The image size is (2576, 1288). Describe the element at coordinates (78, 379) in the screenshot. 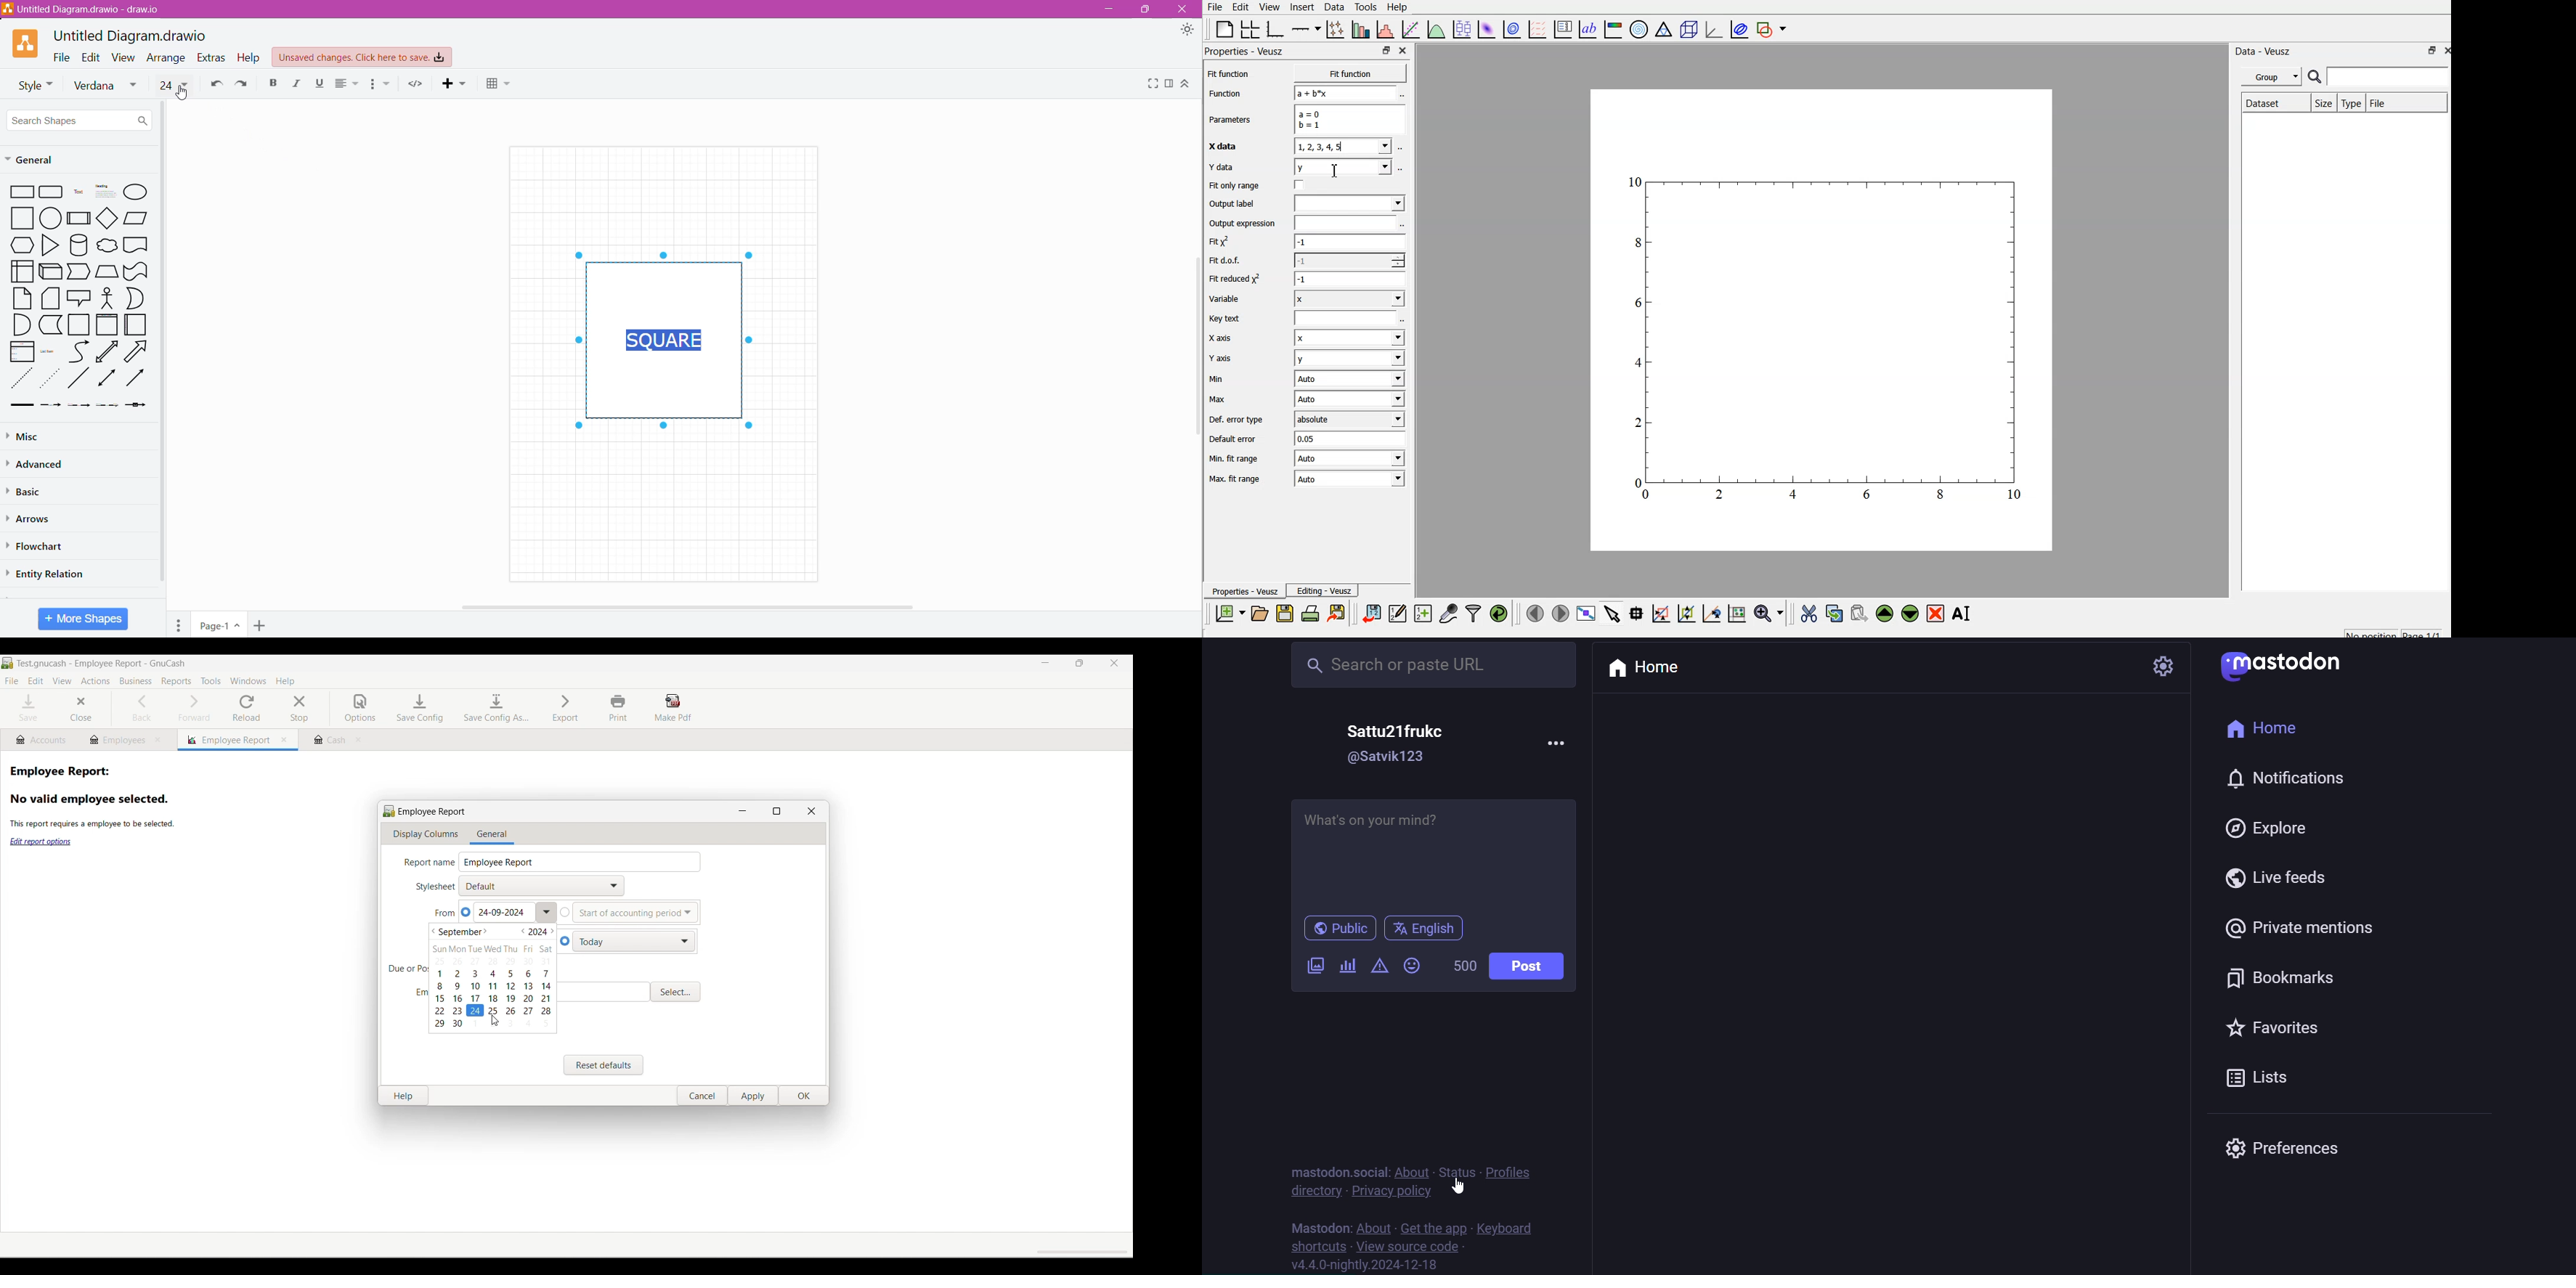

I see `diagonal line` at that location.